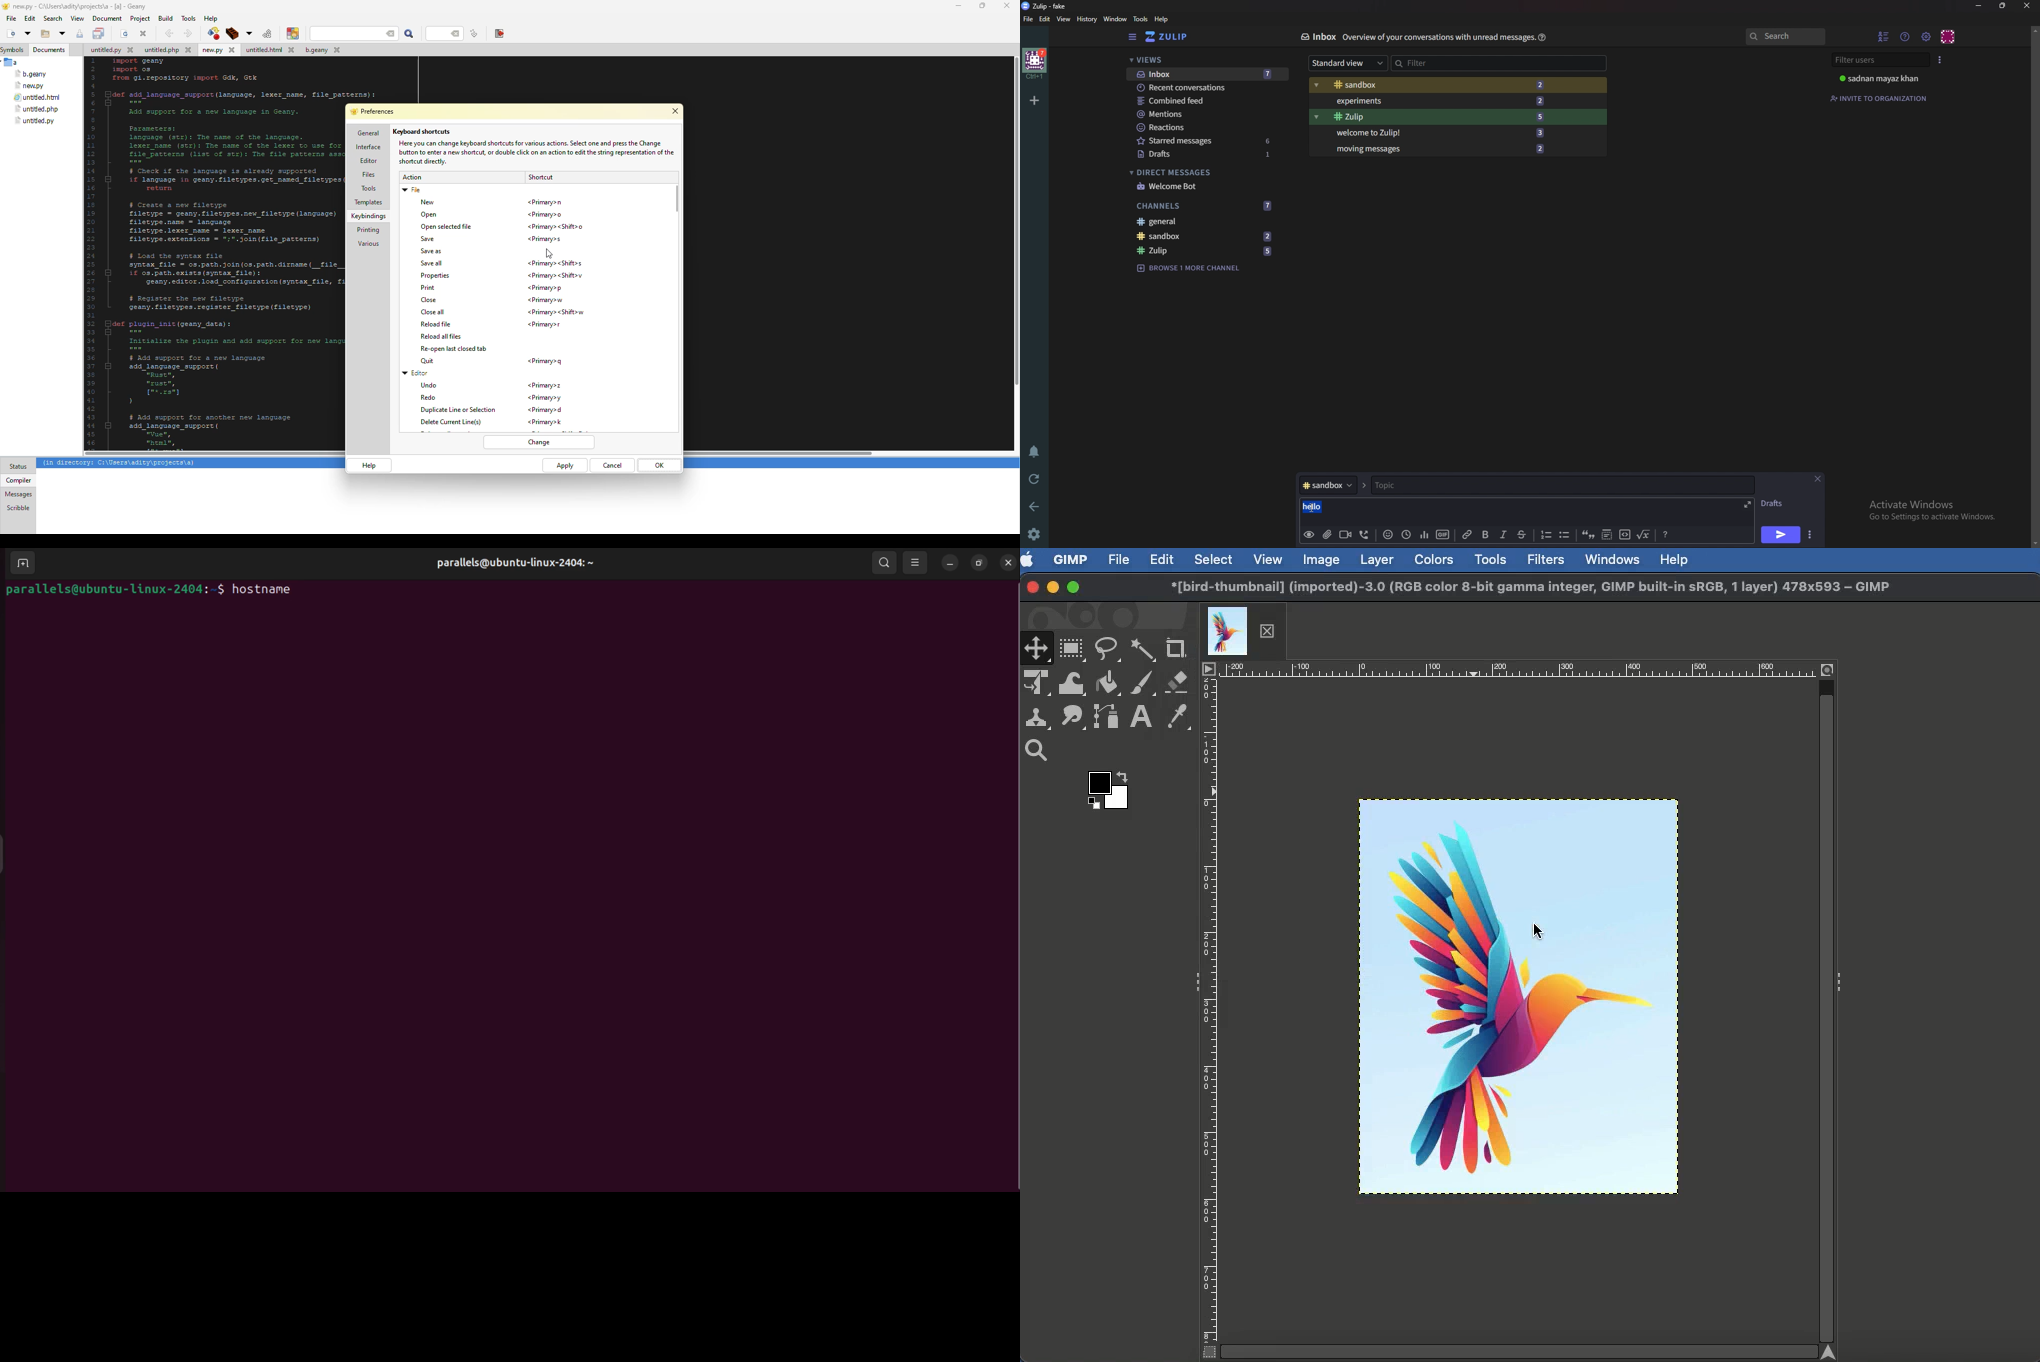 The width and height of the screenshot is (2044, 1372). I want to click on print, so click(427, 288).